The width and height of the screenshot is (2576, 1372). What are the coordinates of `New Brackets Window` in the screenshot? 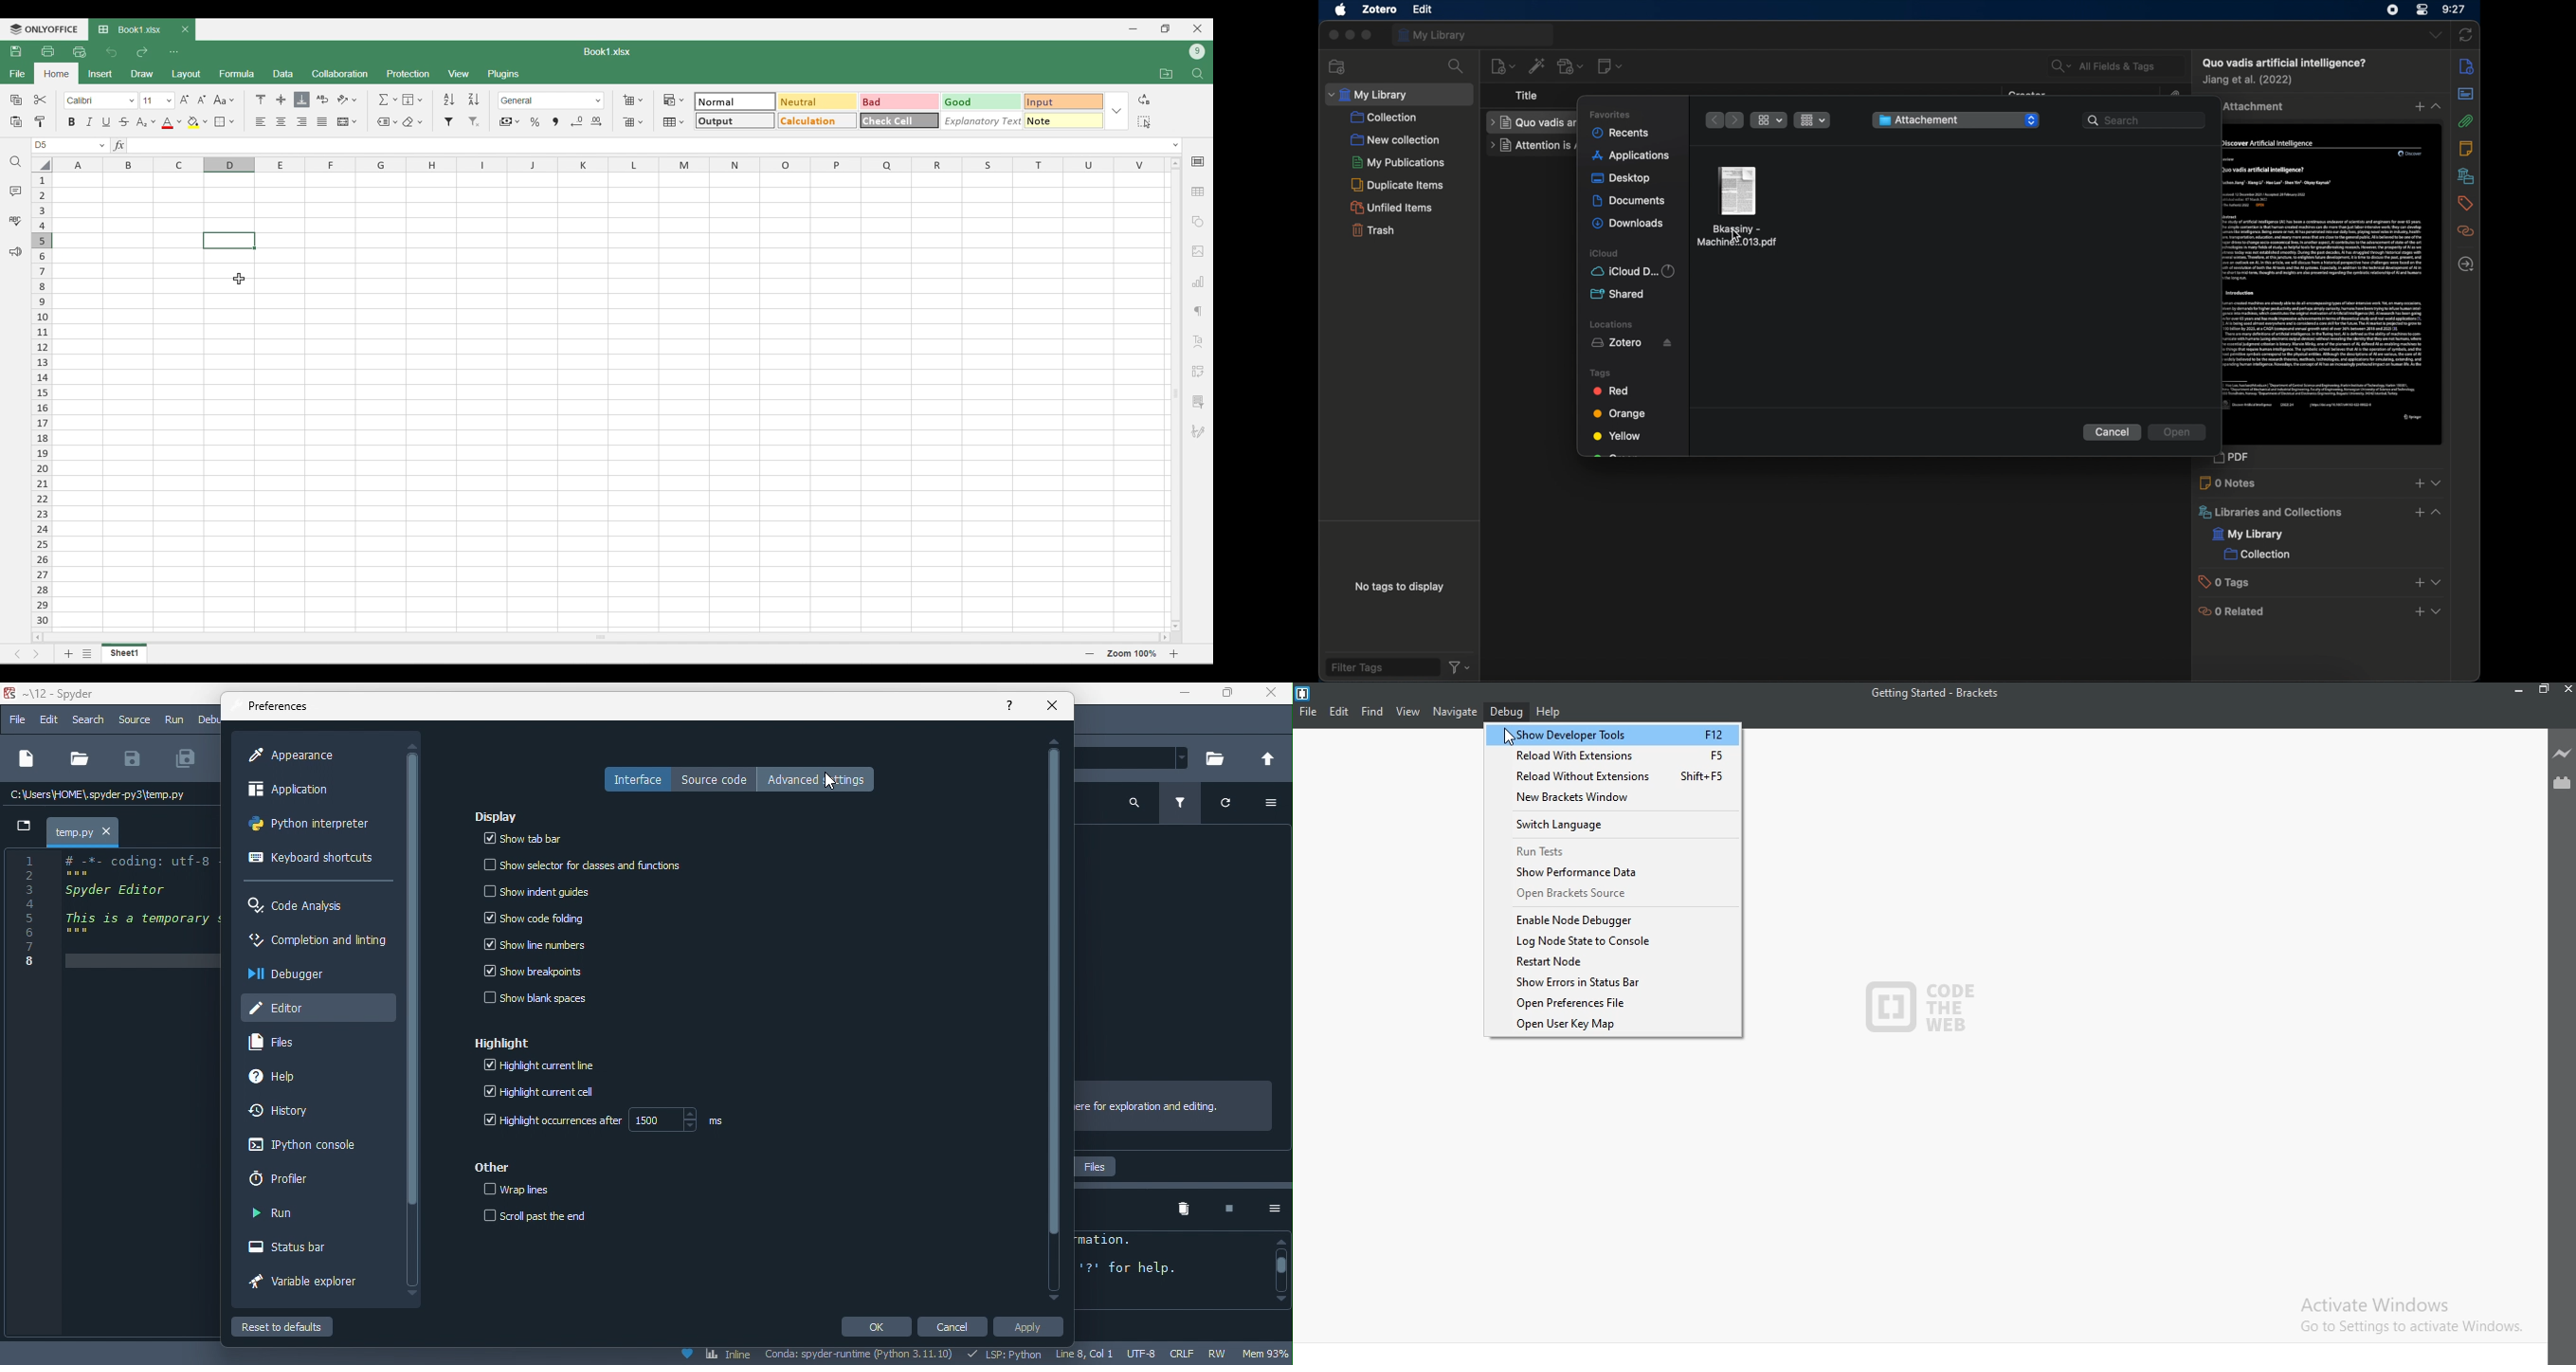 It's located at (1618, 799).